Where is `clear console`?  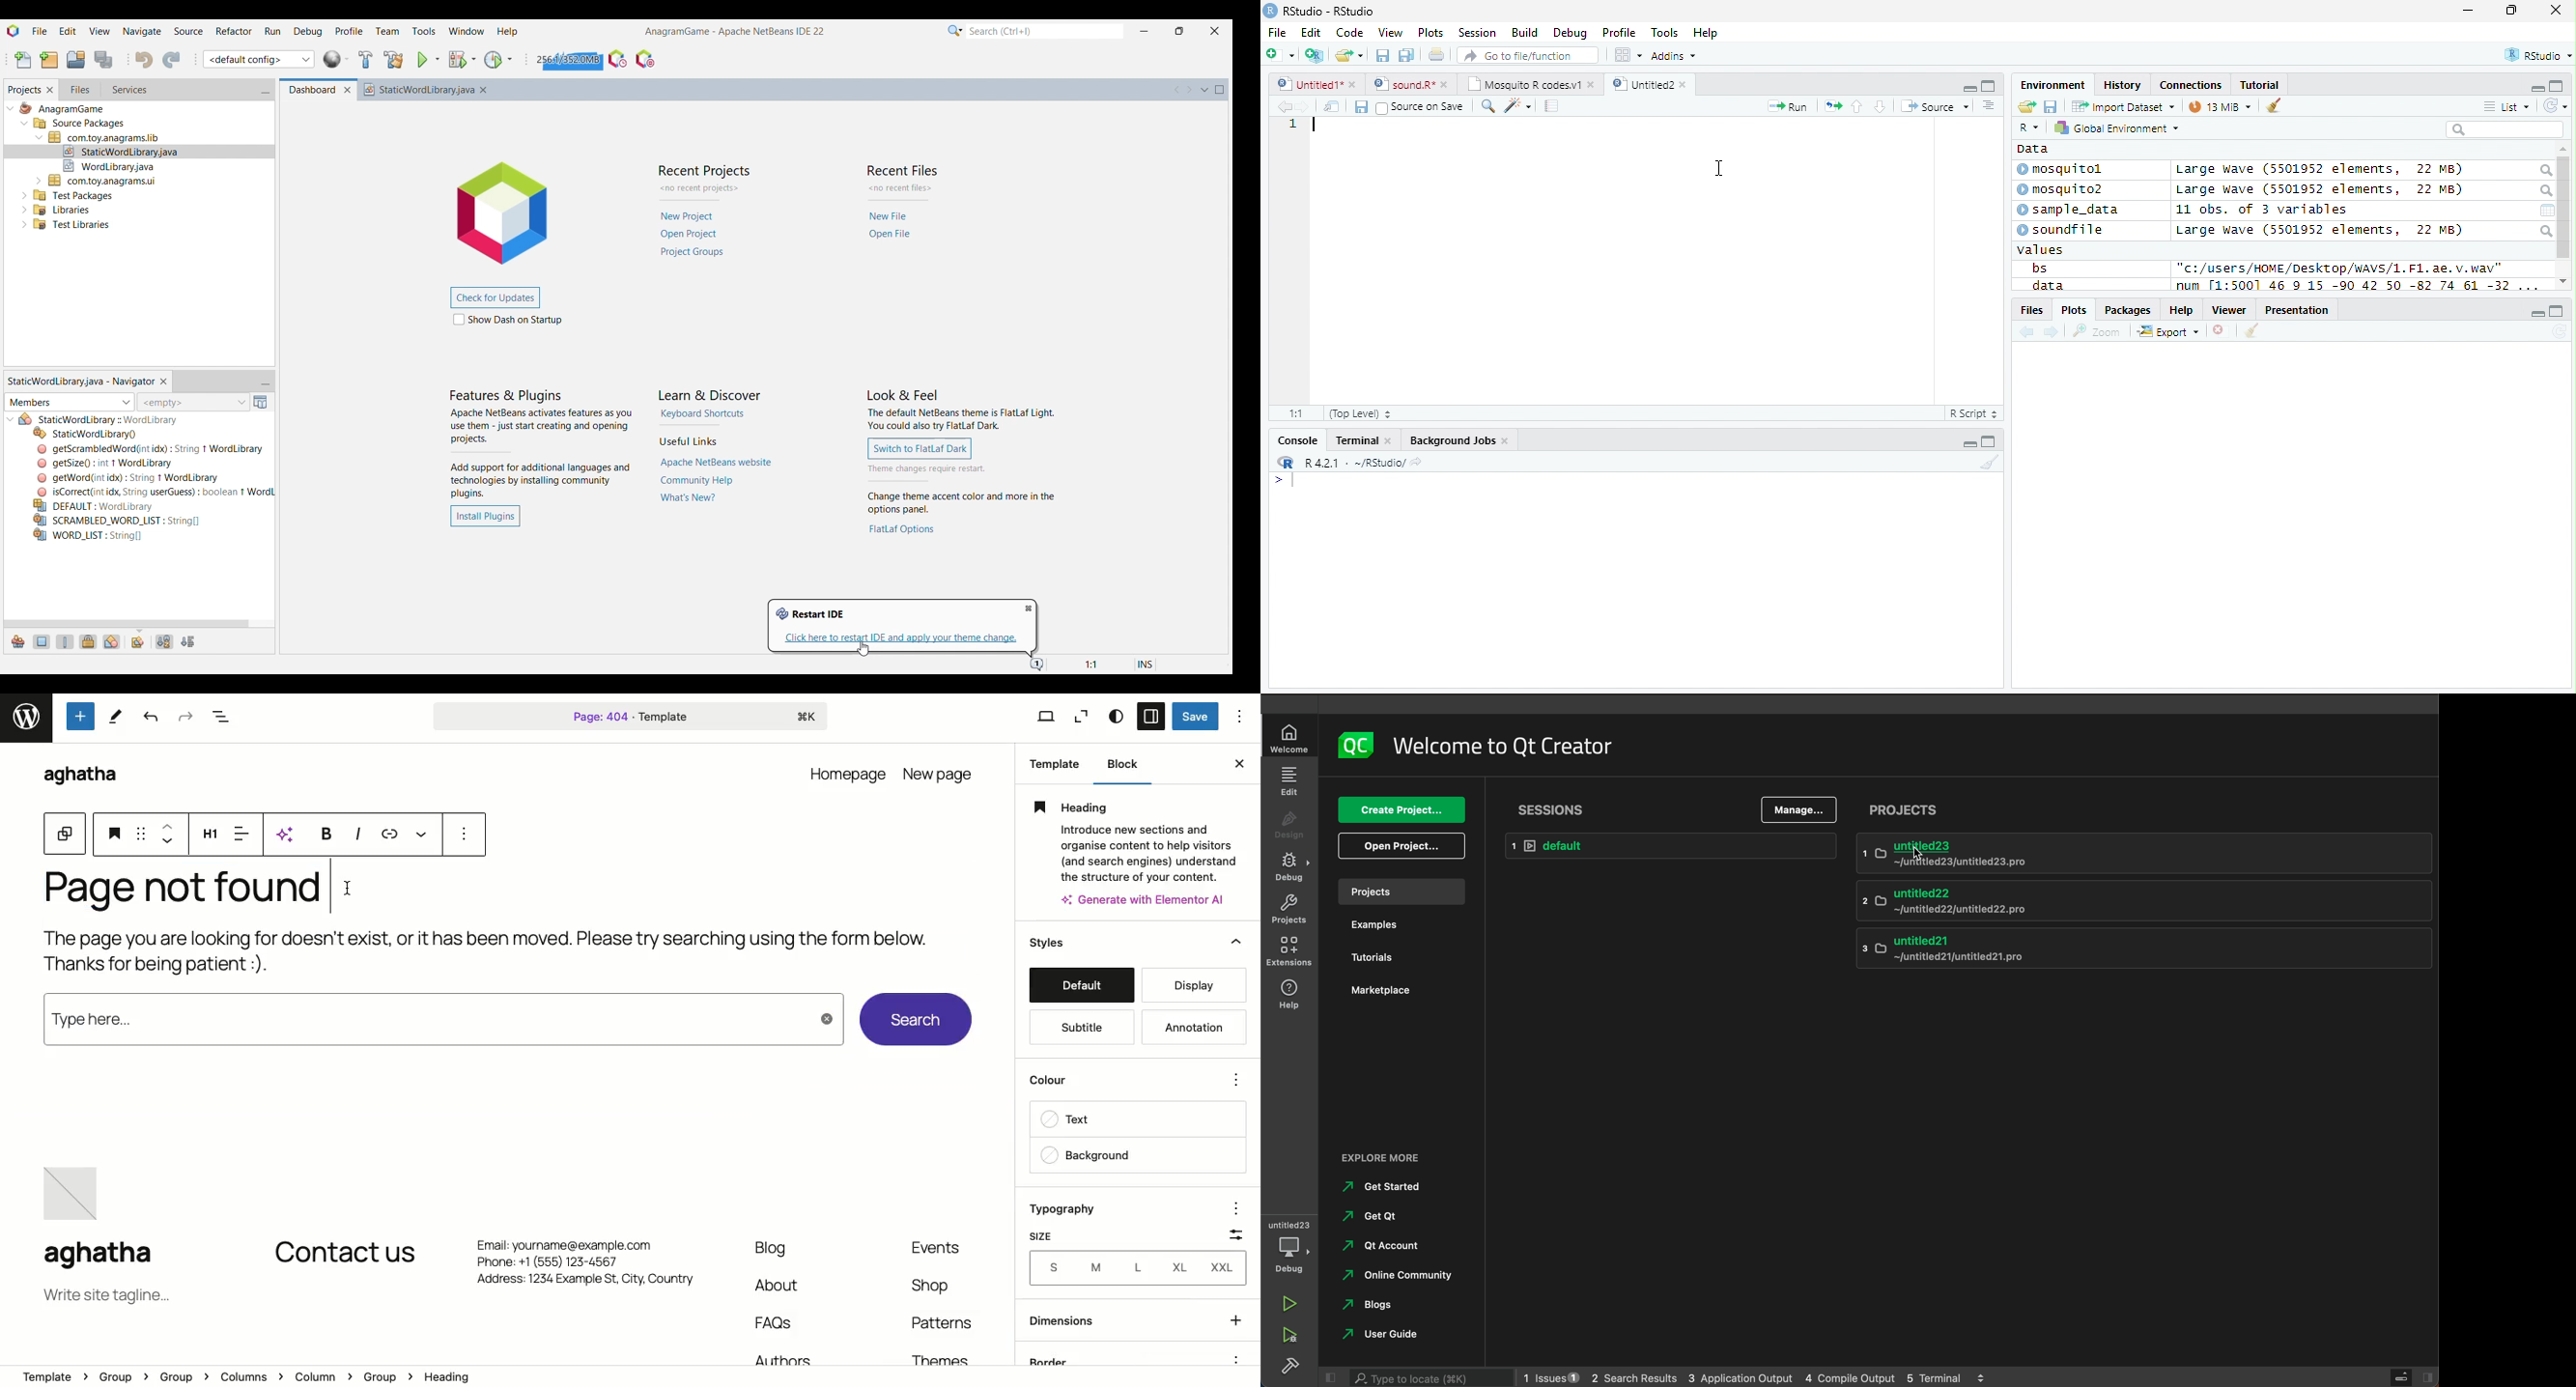 clear console is located at coordinates (2274, 104).